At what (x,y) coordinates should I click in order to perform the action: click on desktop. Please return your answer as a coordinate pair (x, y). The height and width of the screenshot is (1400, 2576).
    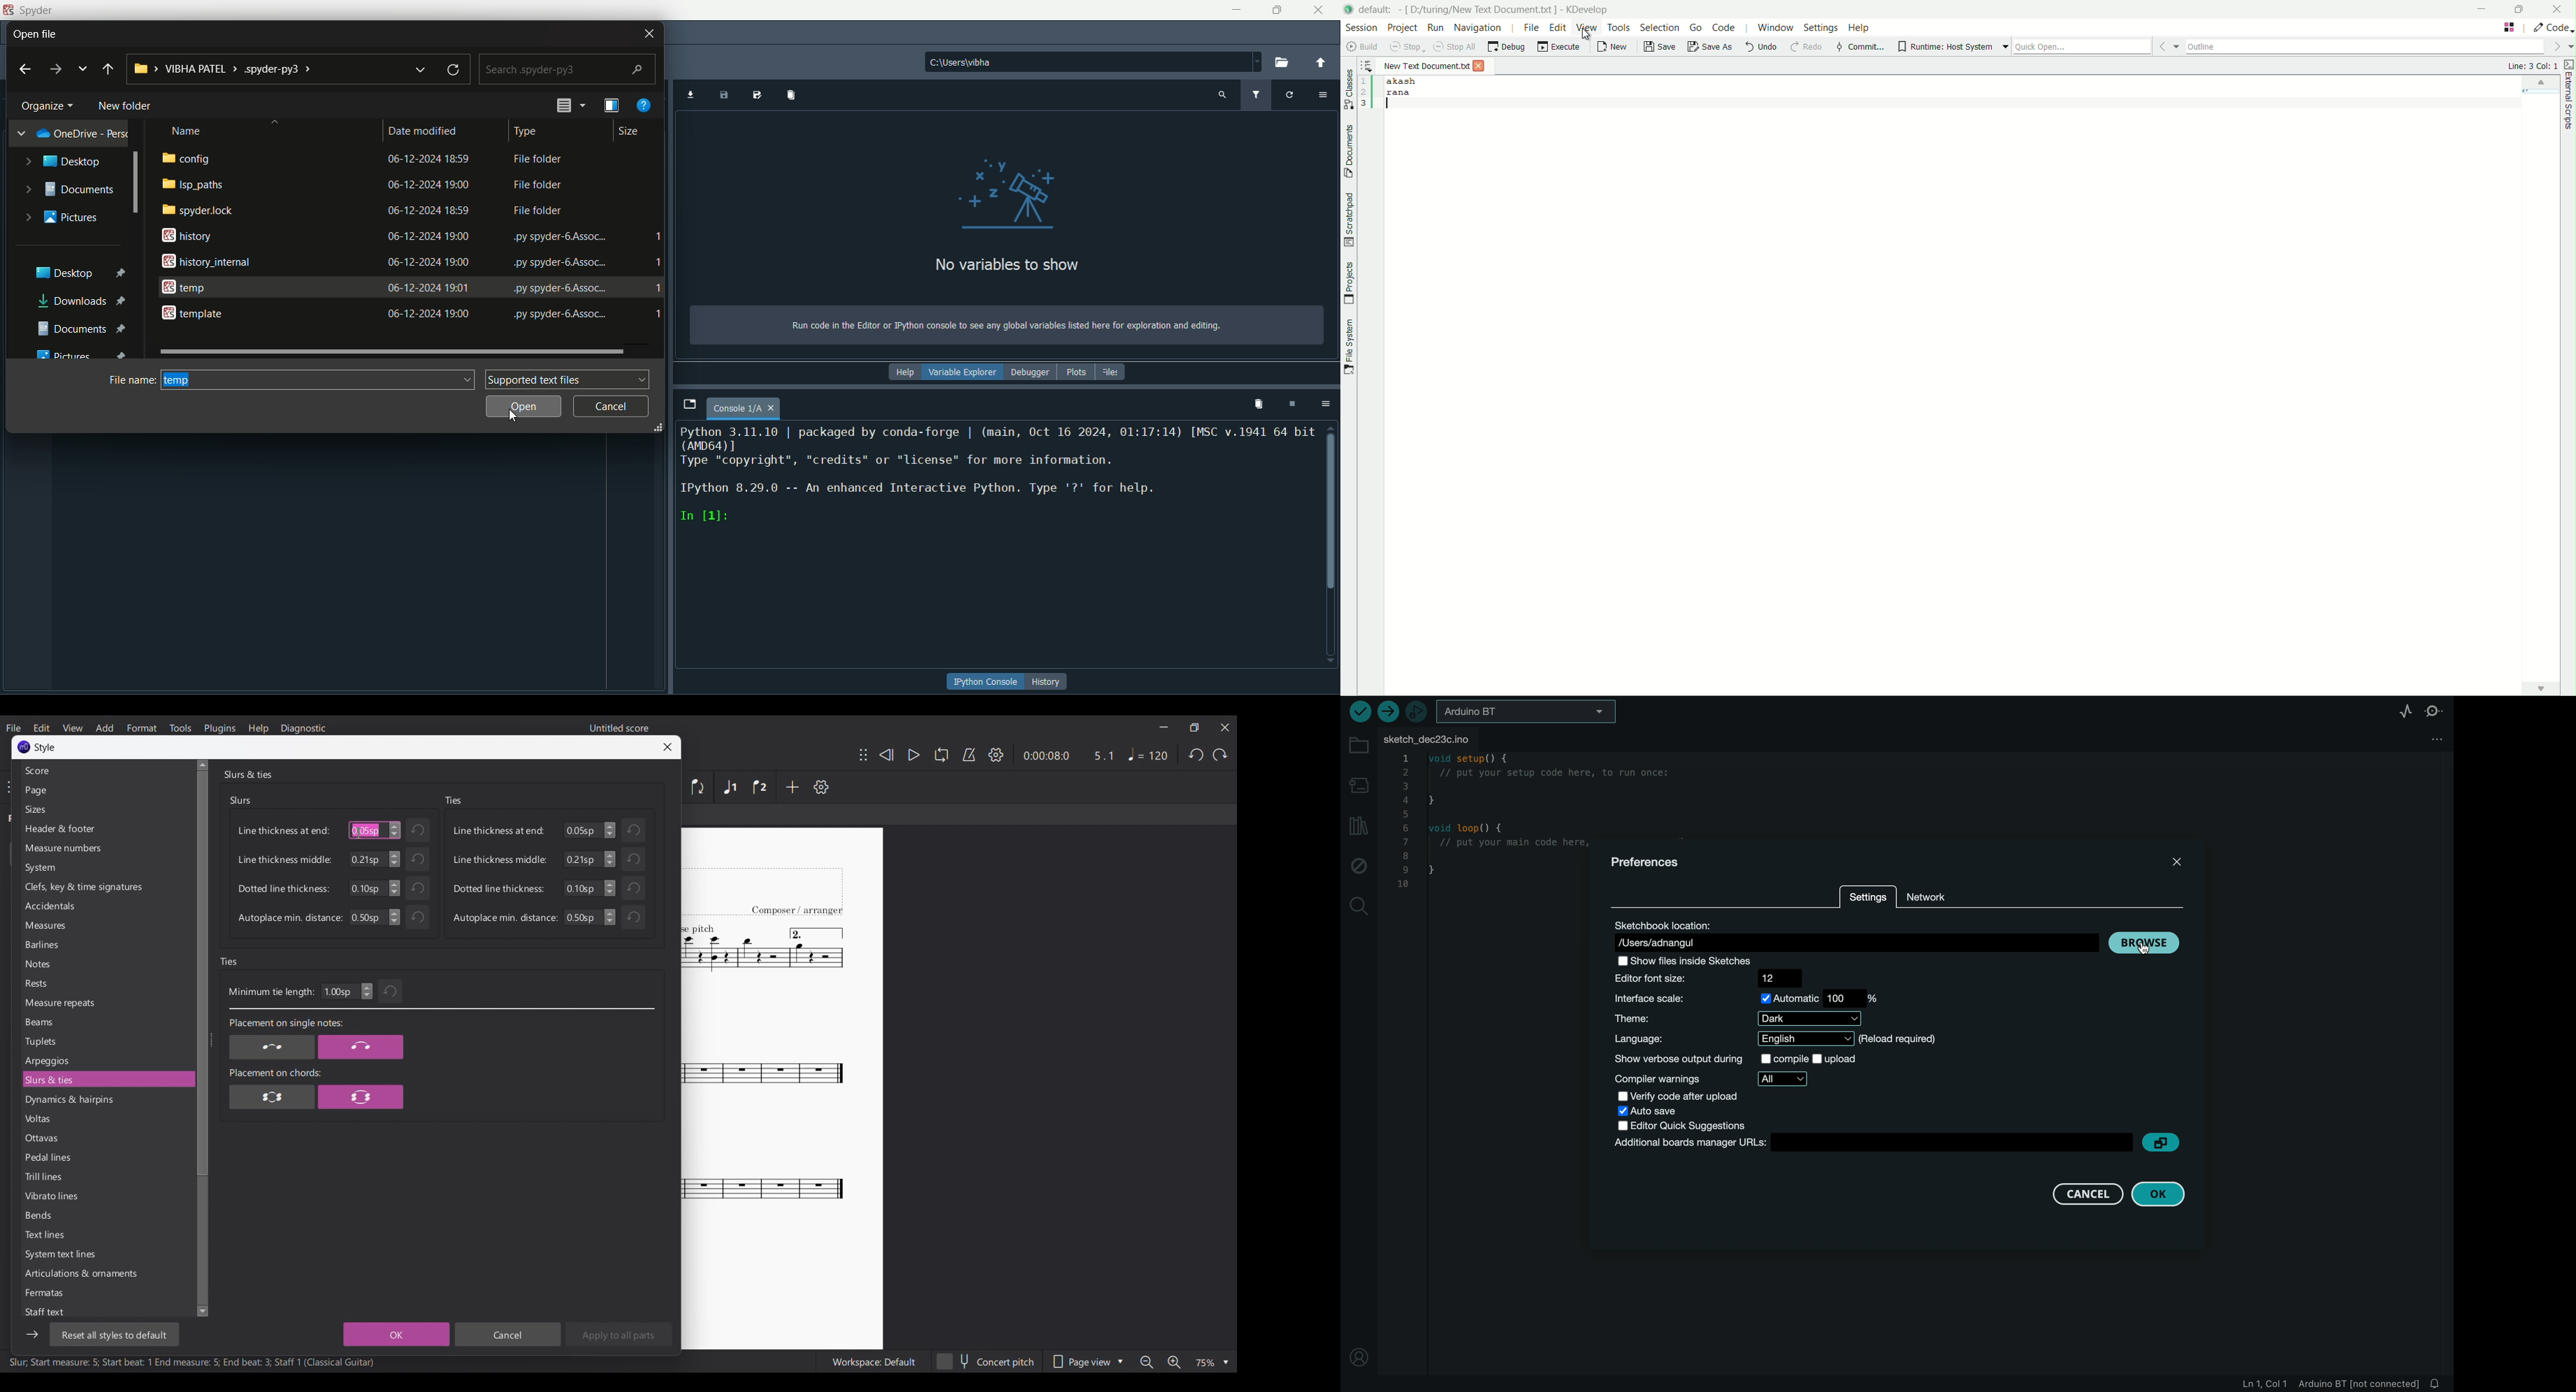
    Looking at the image, I should click on (64, 162).